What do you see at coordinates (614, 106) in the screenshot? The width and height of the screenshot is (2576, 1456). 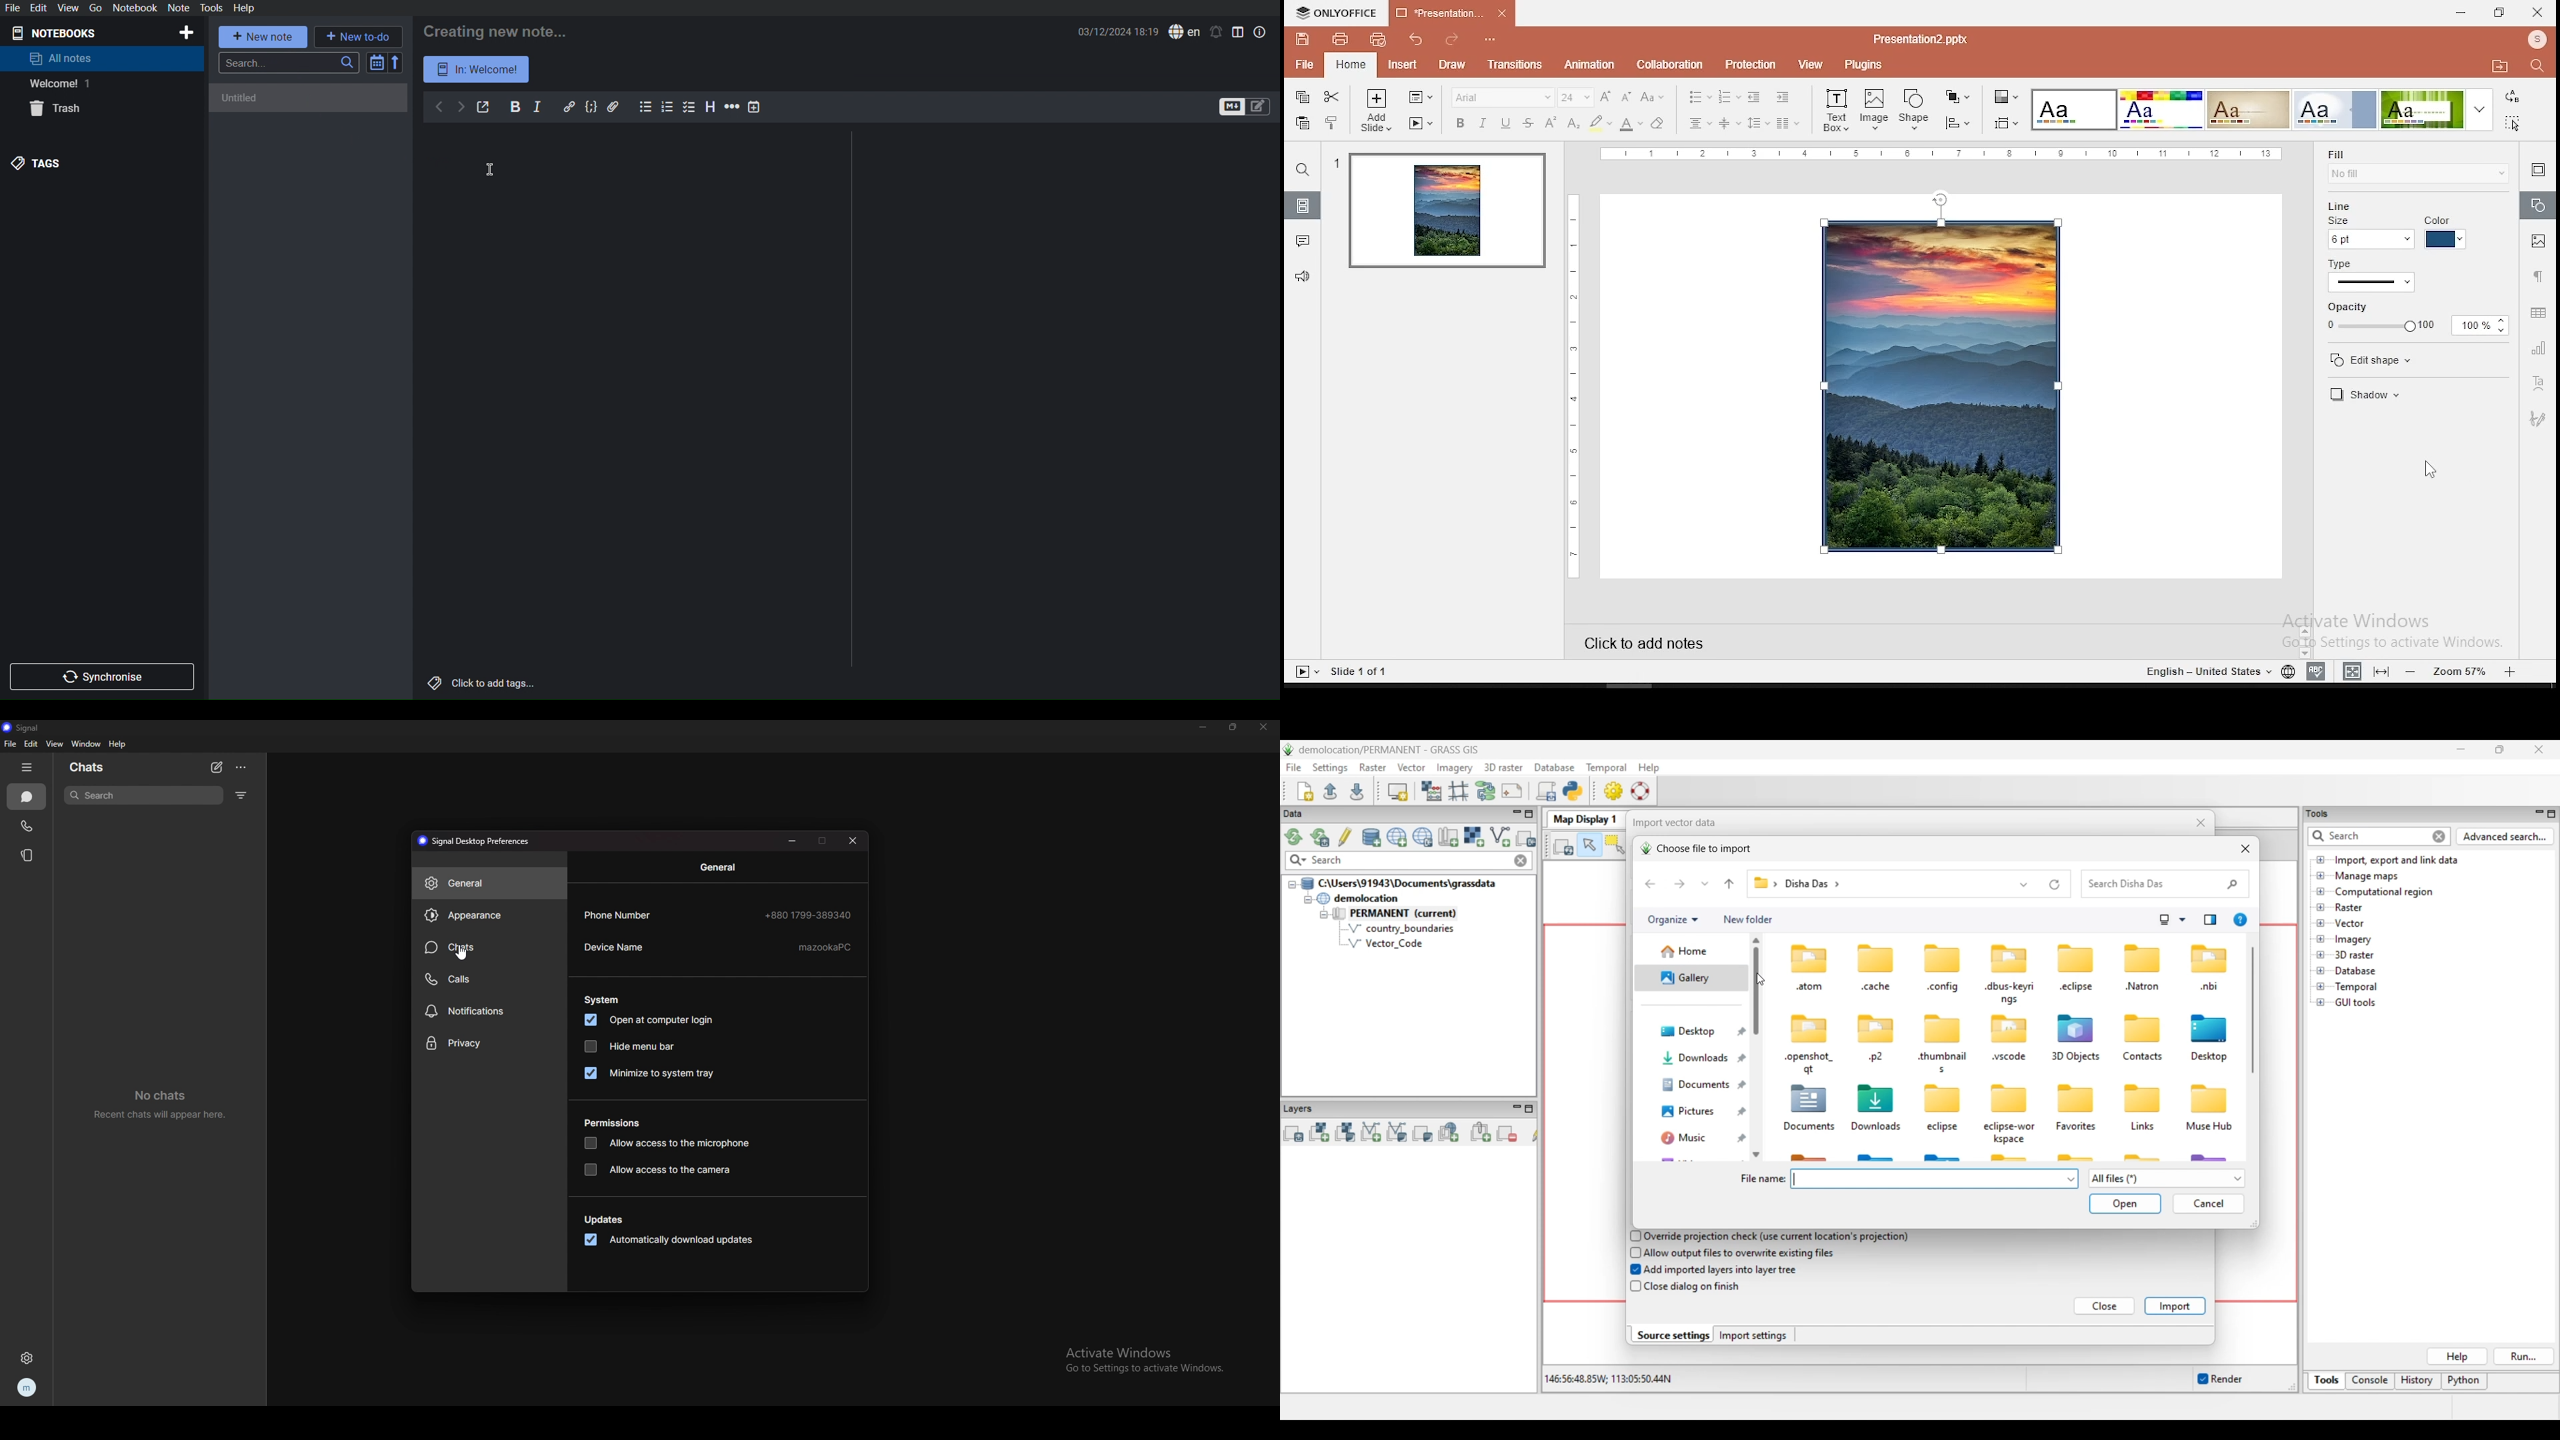 I see `Attach file` at bounding box center [614, 106].